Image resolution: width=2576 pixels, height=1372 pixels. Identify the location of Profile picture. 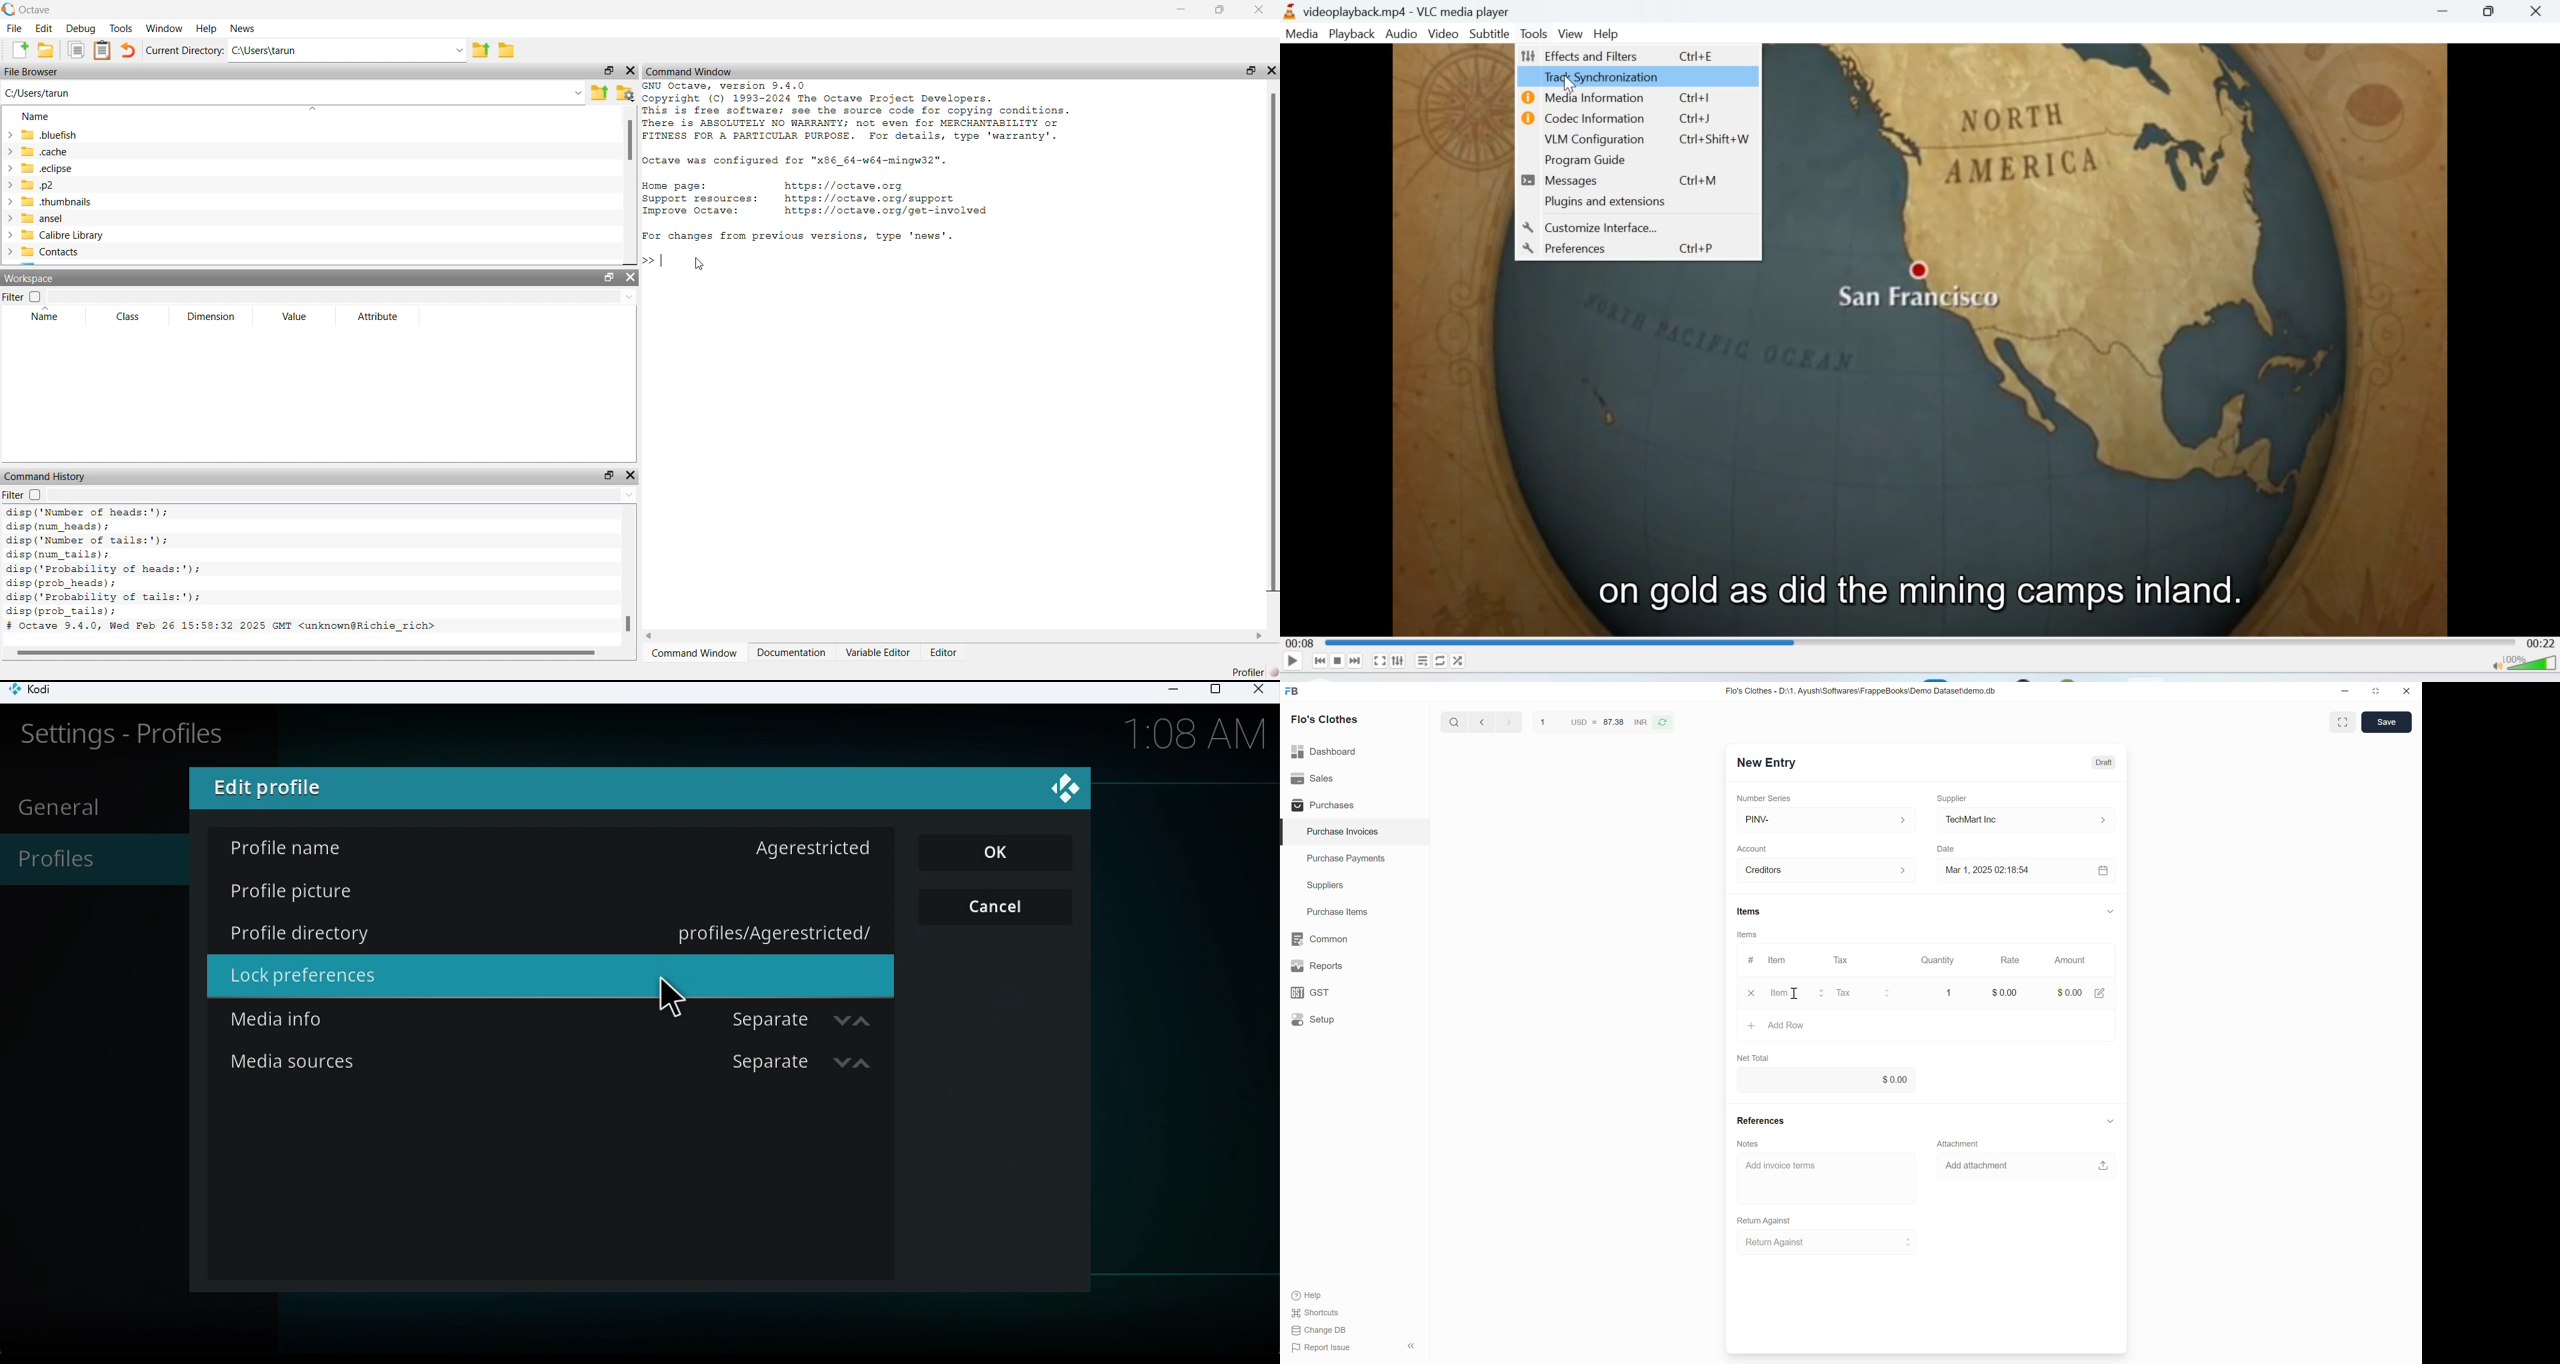
(514, 891).